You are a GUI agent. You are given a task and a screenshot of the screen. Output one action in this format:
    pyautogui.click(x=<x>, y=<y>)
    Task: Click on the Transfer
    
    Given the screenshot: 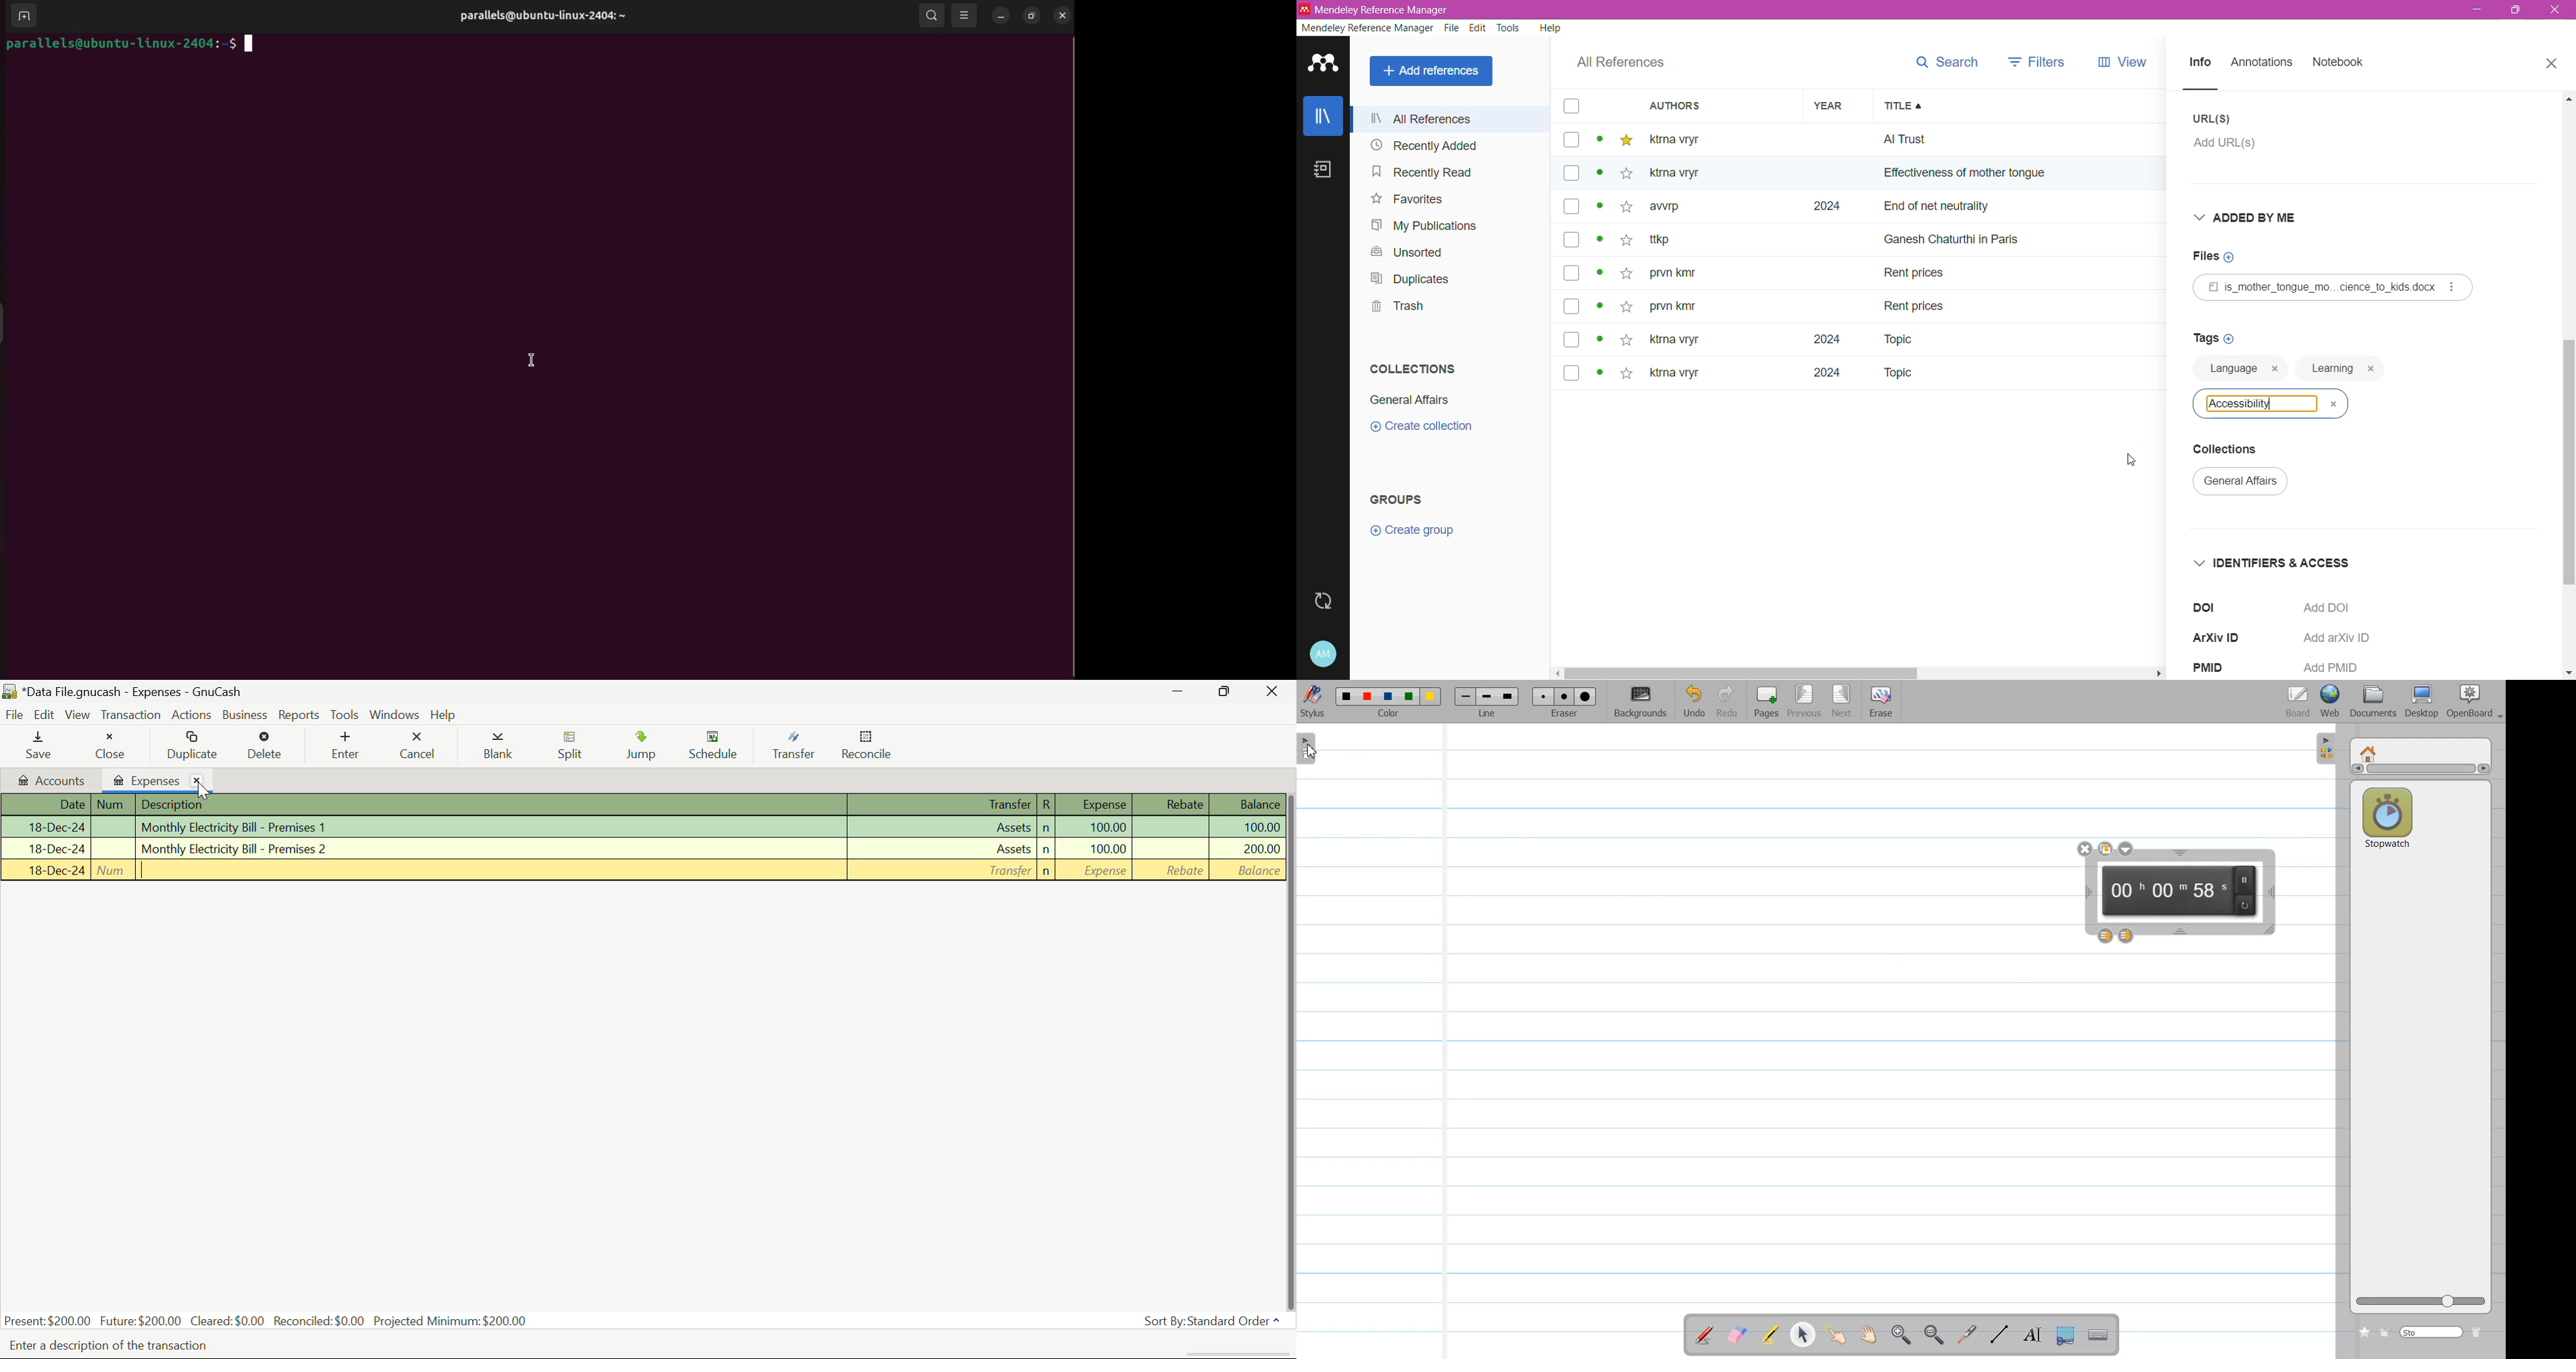 What is the action you would take?
    pyautogui.click(x=793, y=746)
    